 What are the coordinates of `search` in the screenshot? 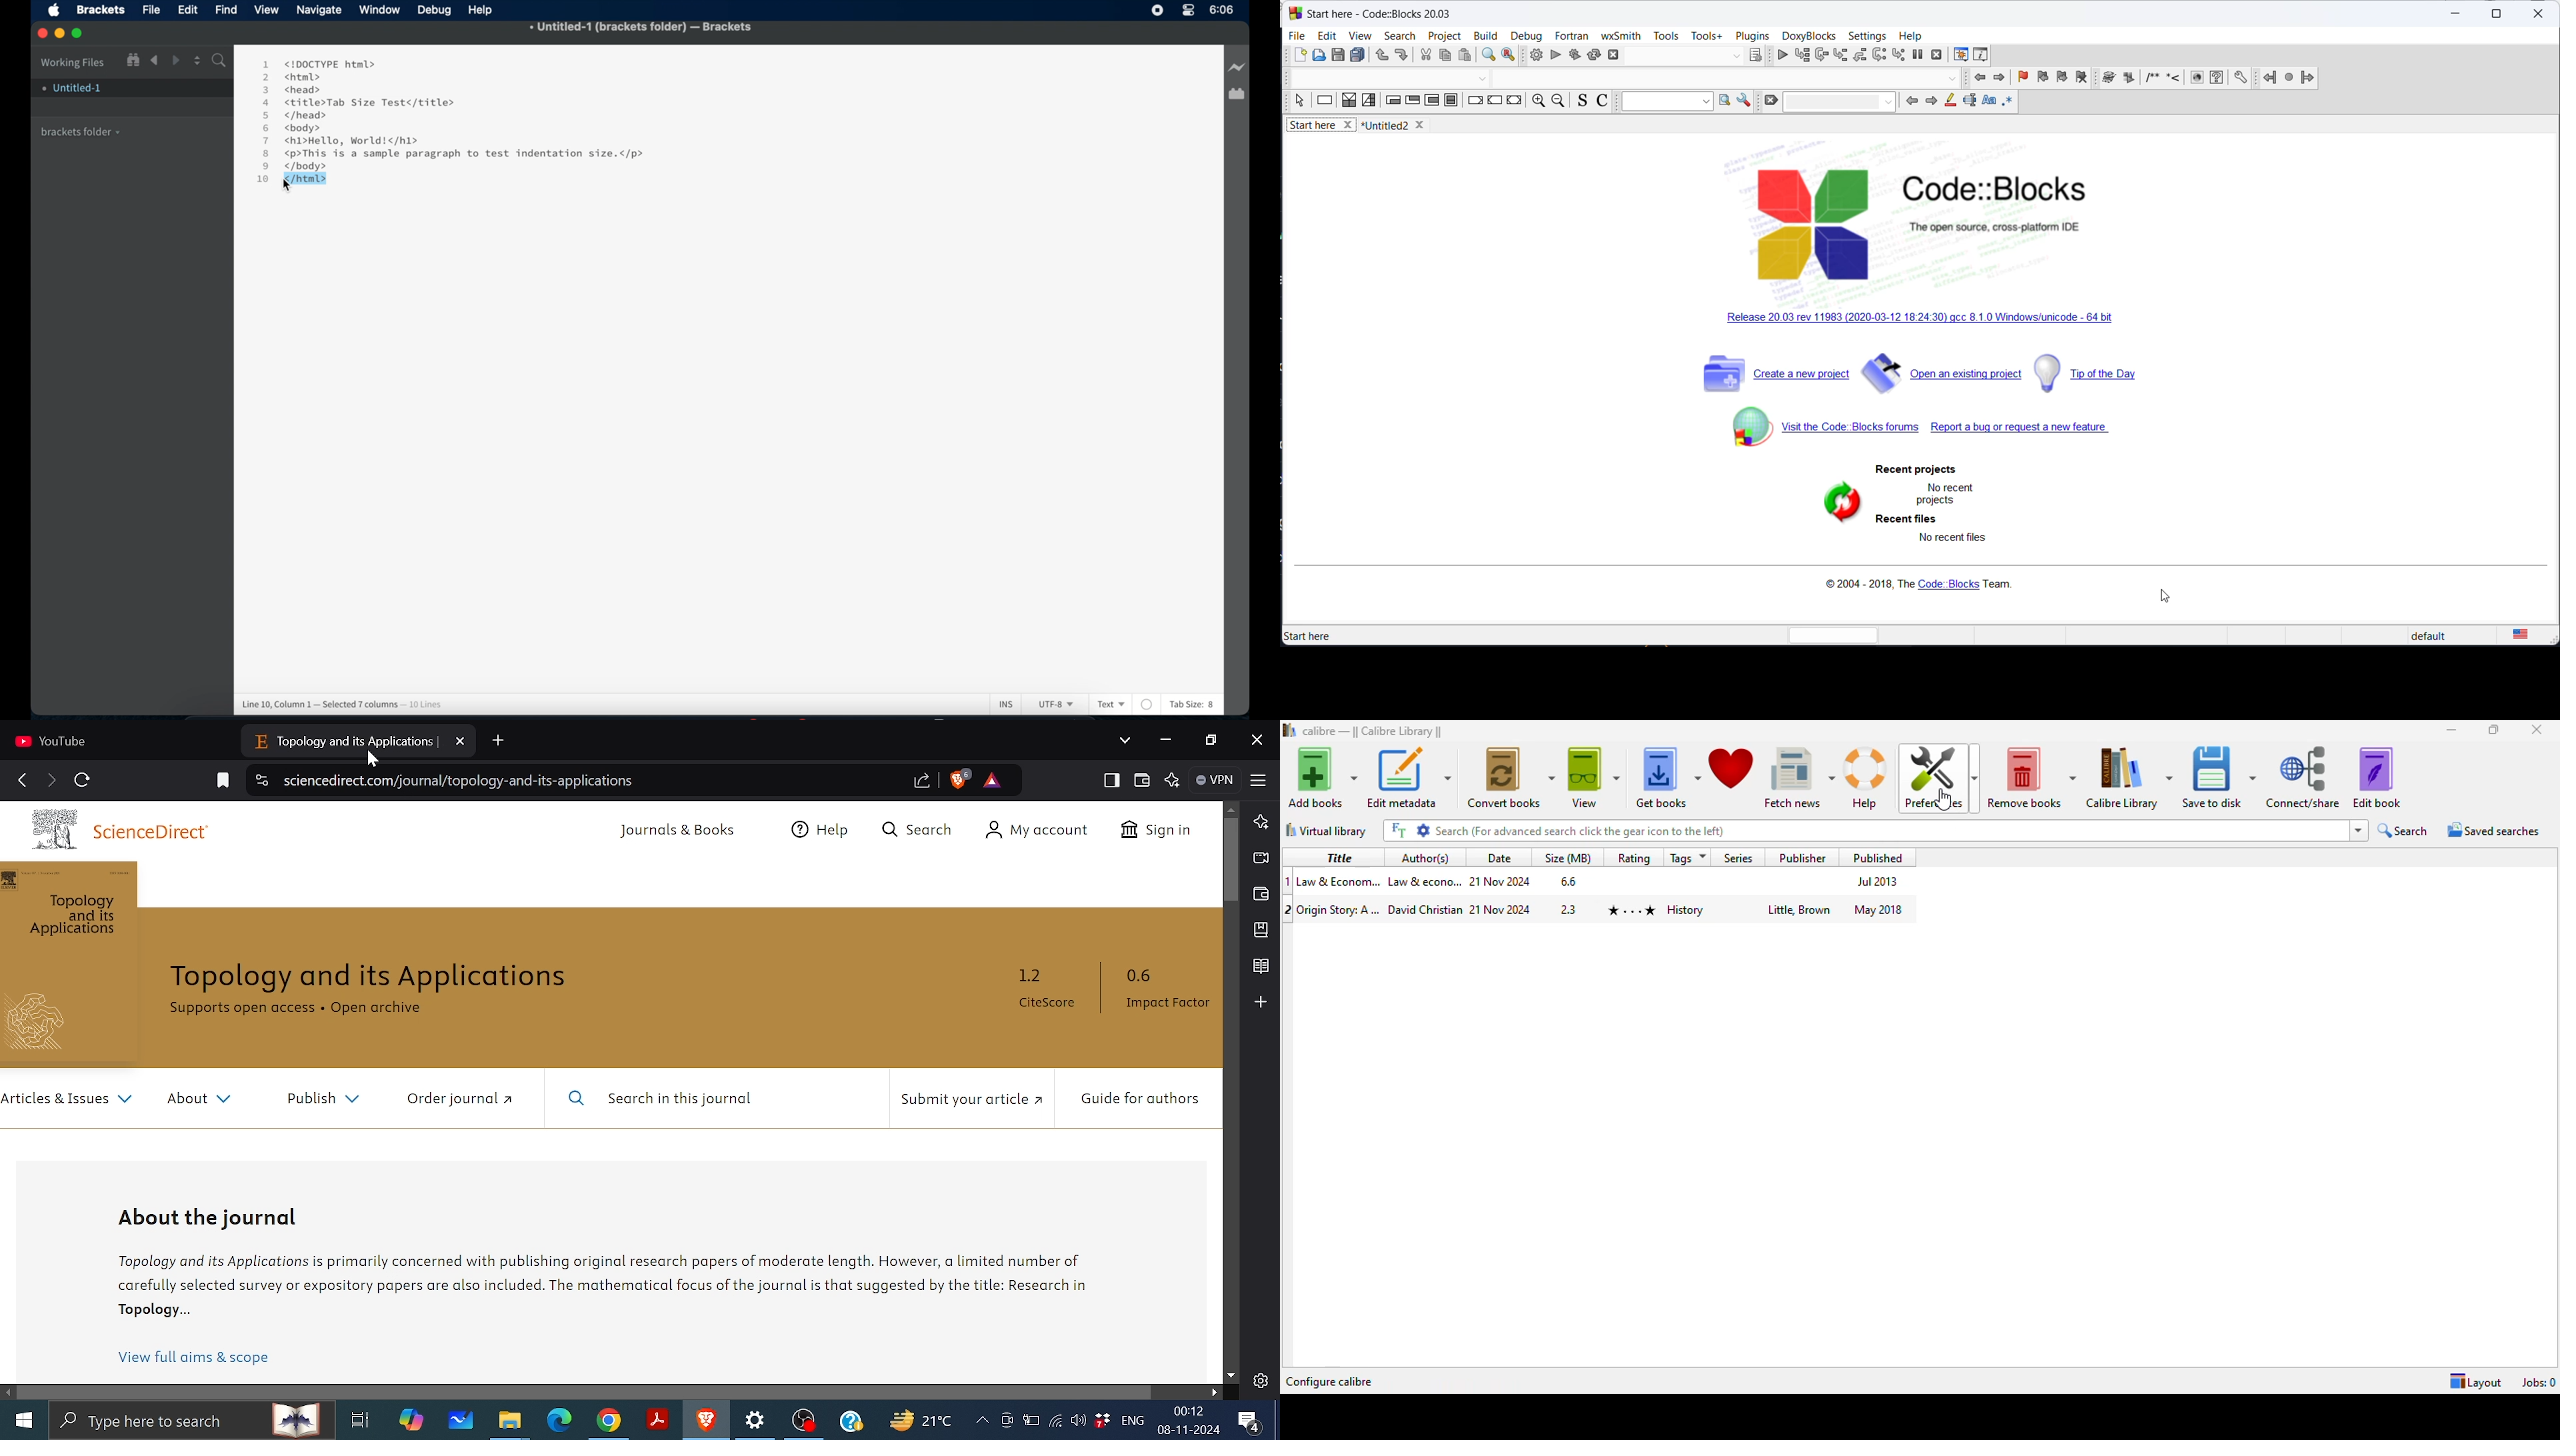 It's located at (1400, 35).